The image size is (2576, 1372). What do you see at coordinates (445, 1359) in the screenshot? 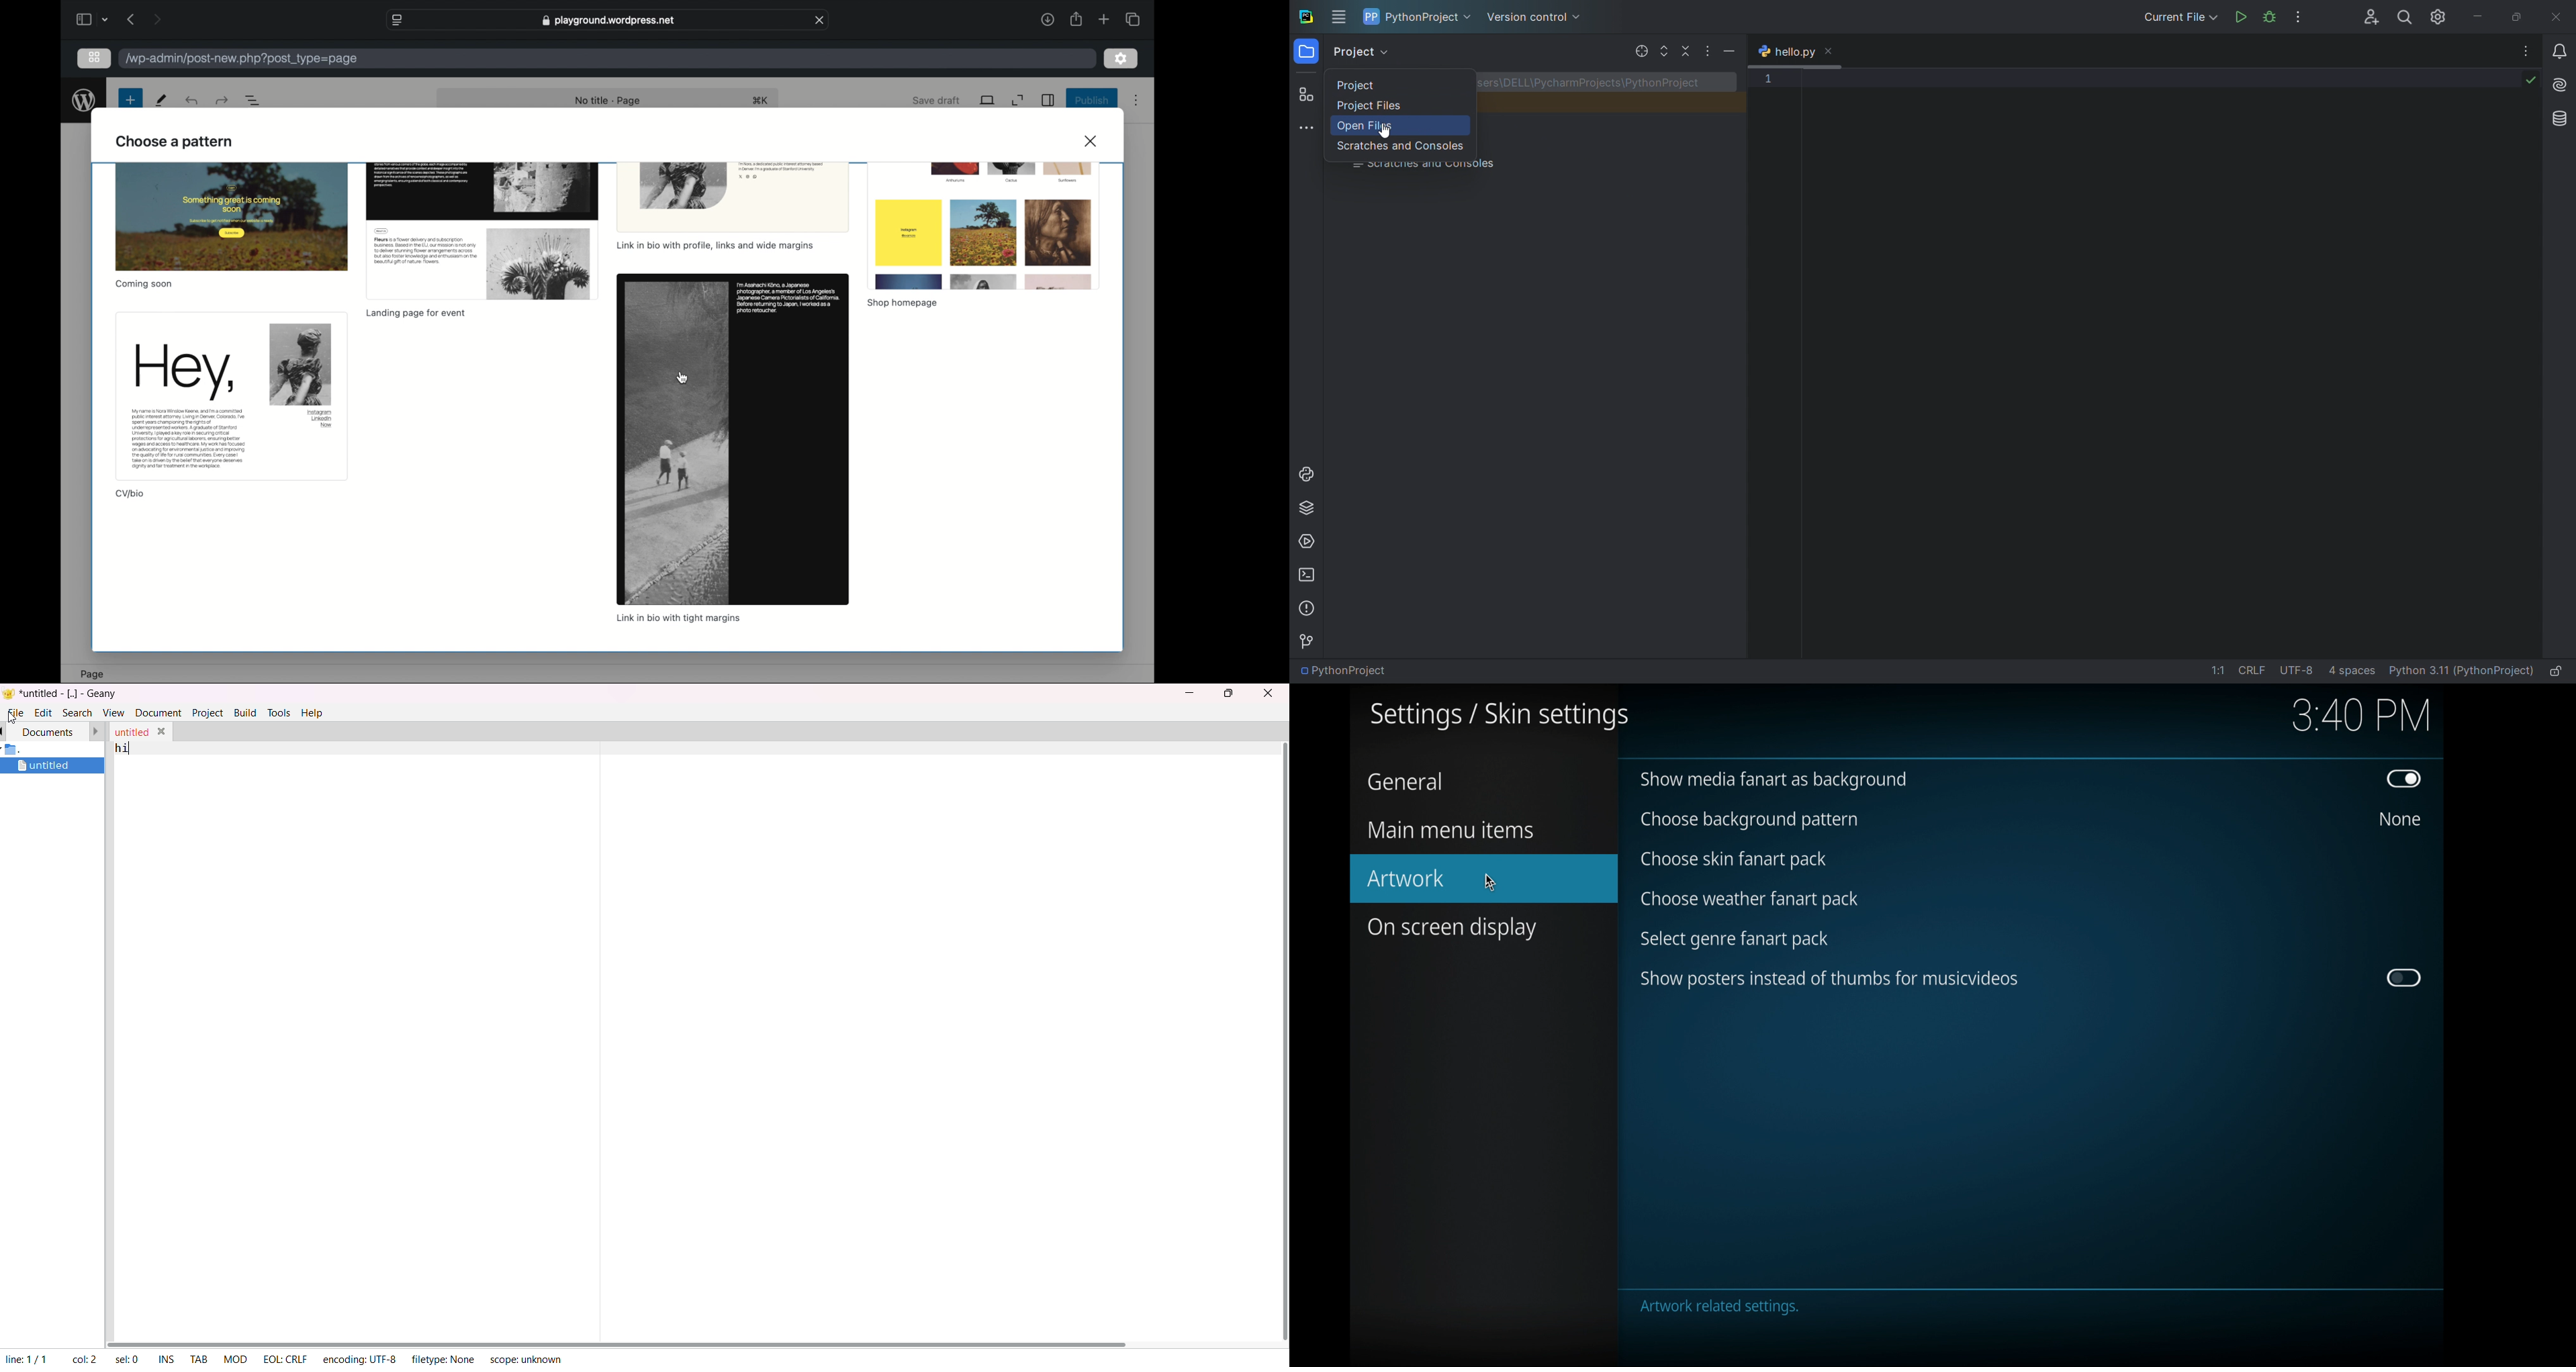
I see `filetype: None` at bounding box center [445, 1359].